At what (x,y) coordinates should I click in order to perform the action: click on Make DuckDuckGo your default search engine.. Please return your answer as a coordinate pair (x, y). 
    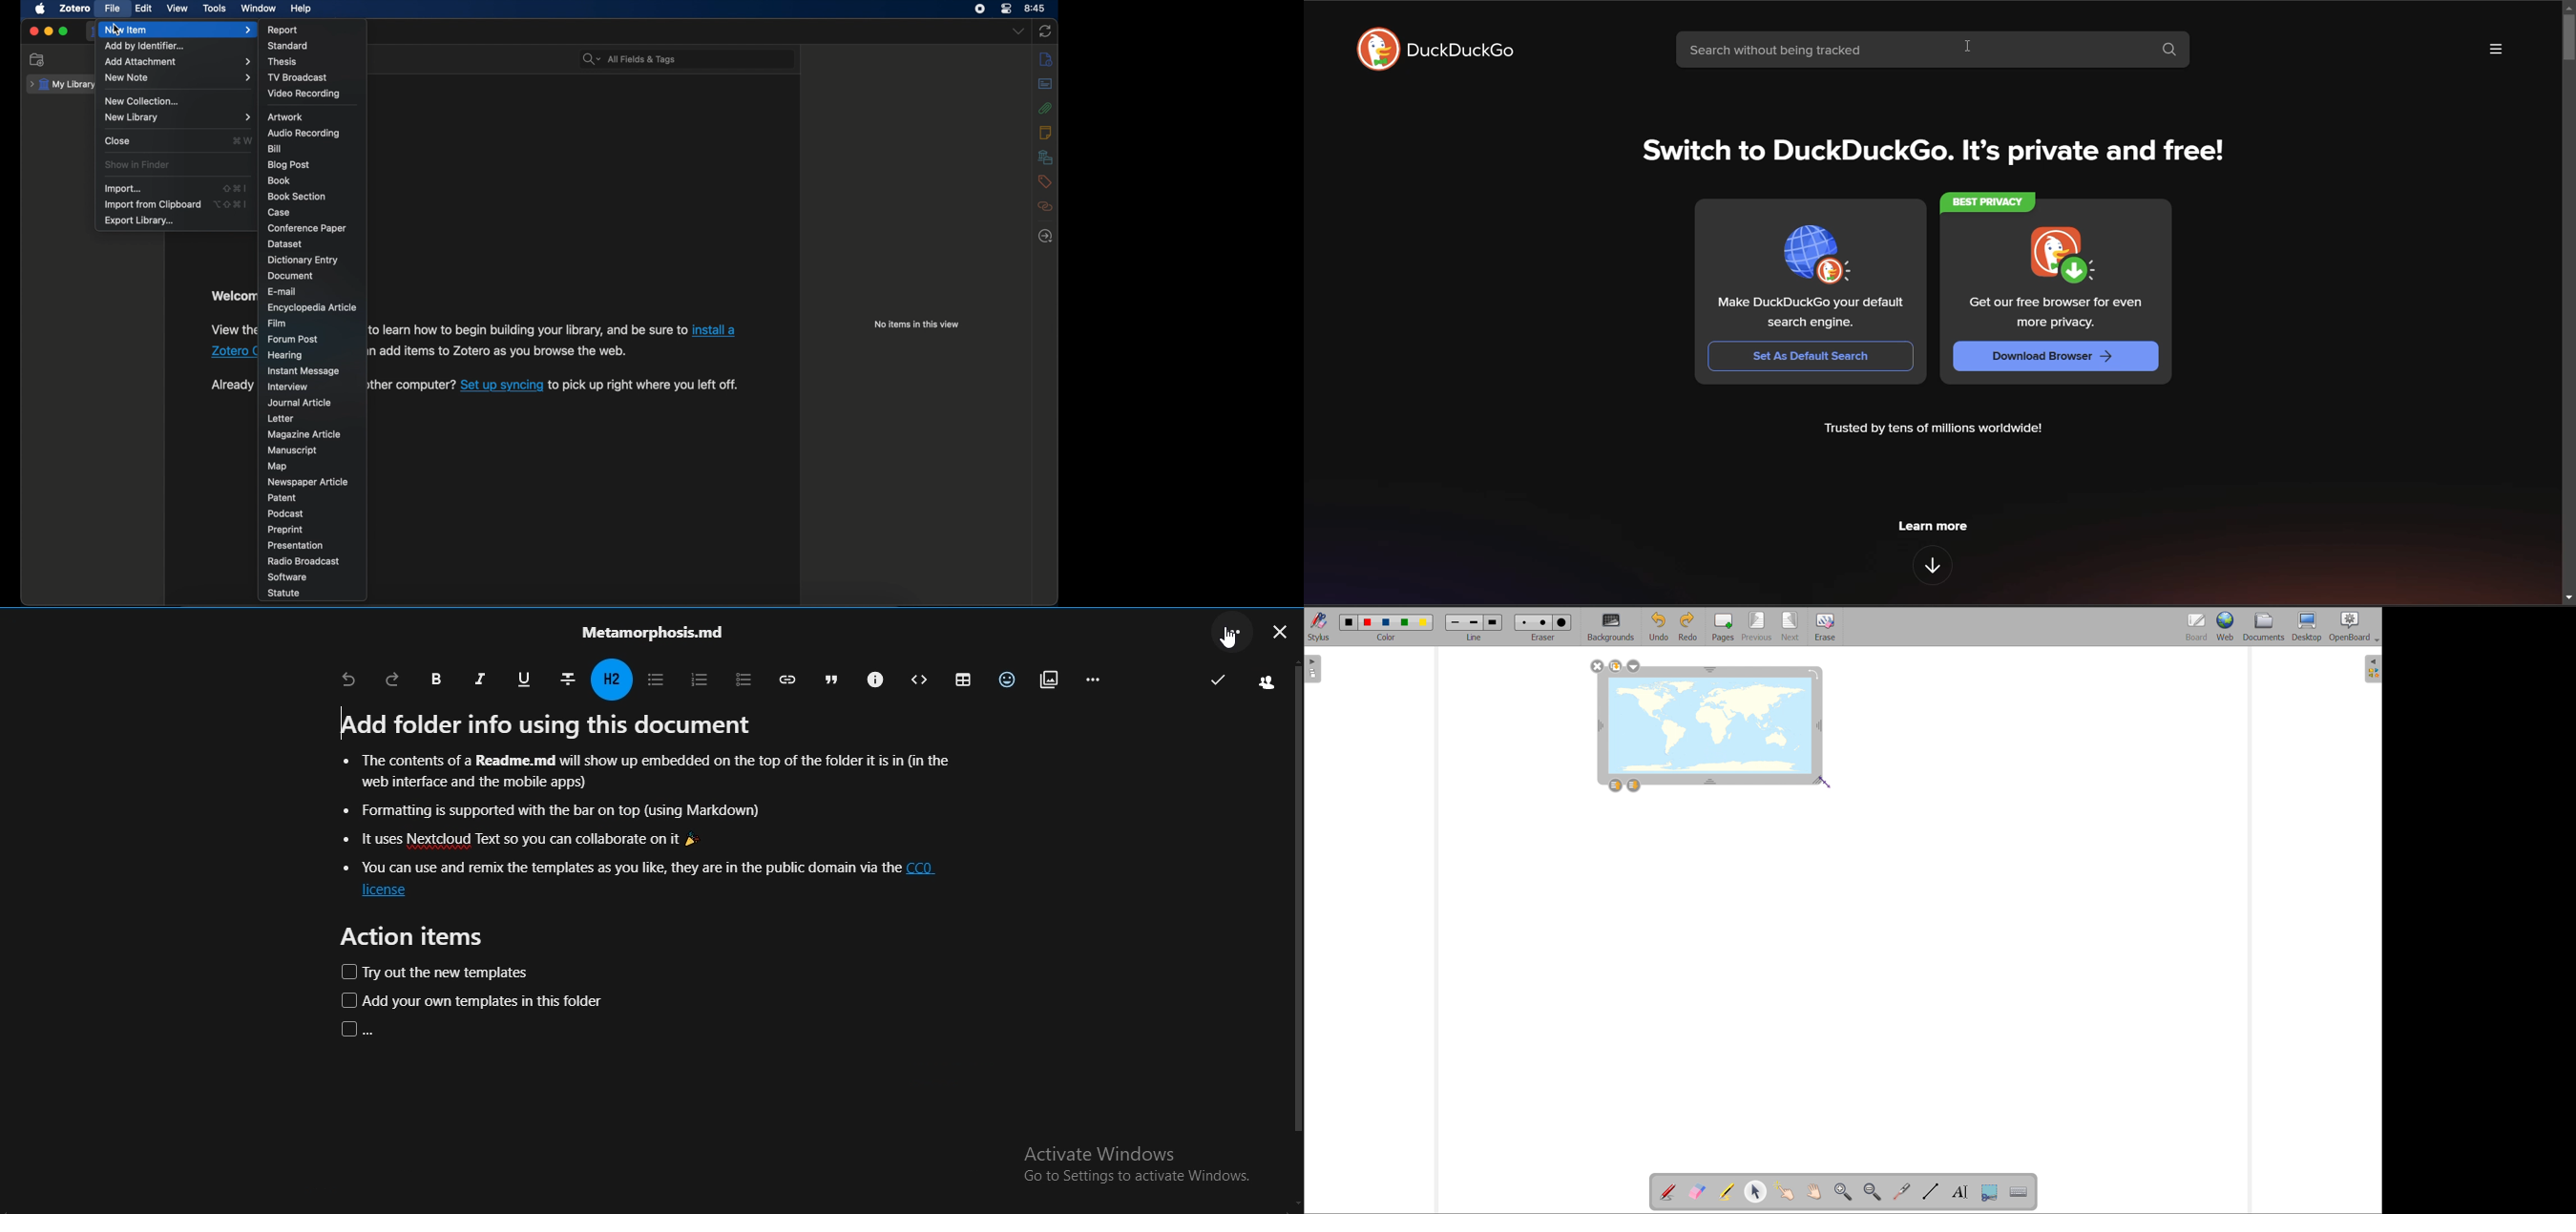
    Looking at the image, I should click on (1808, 313).